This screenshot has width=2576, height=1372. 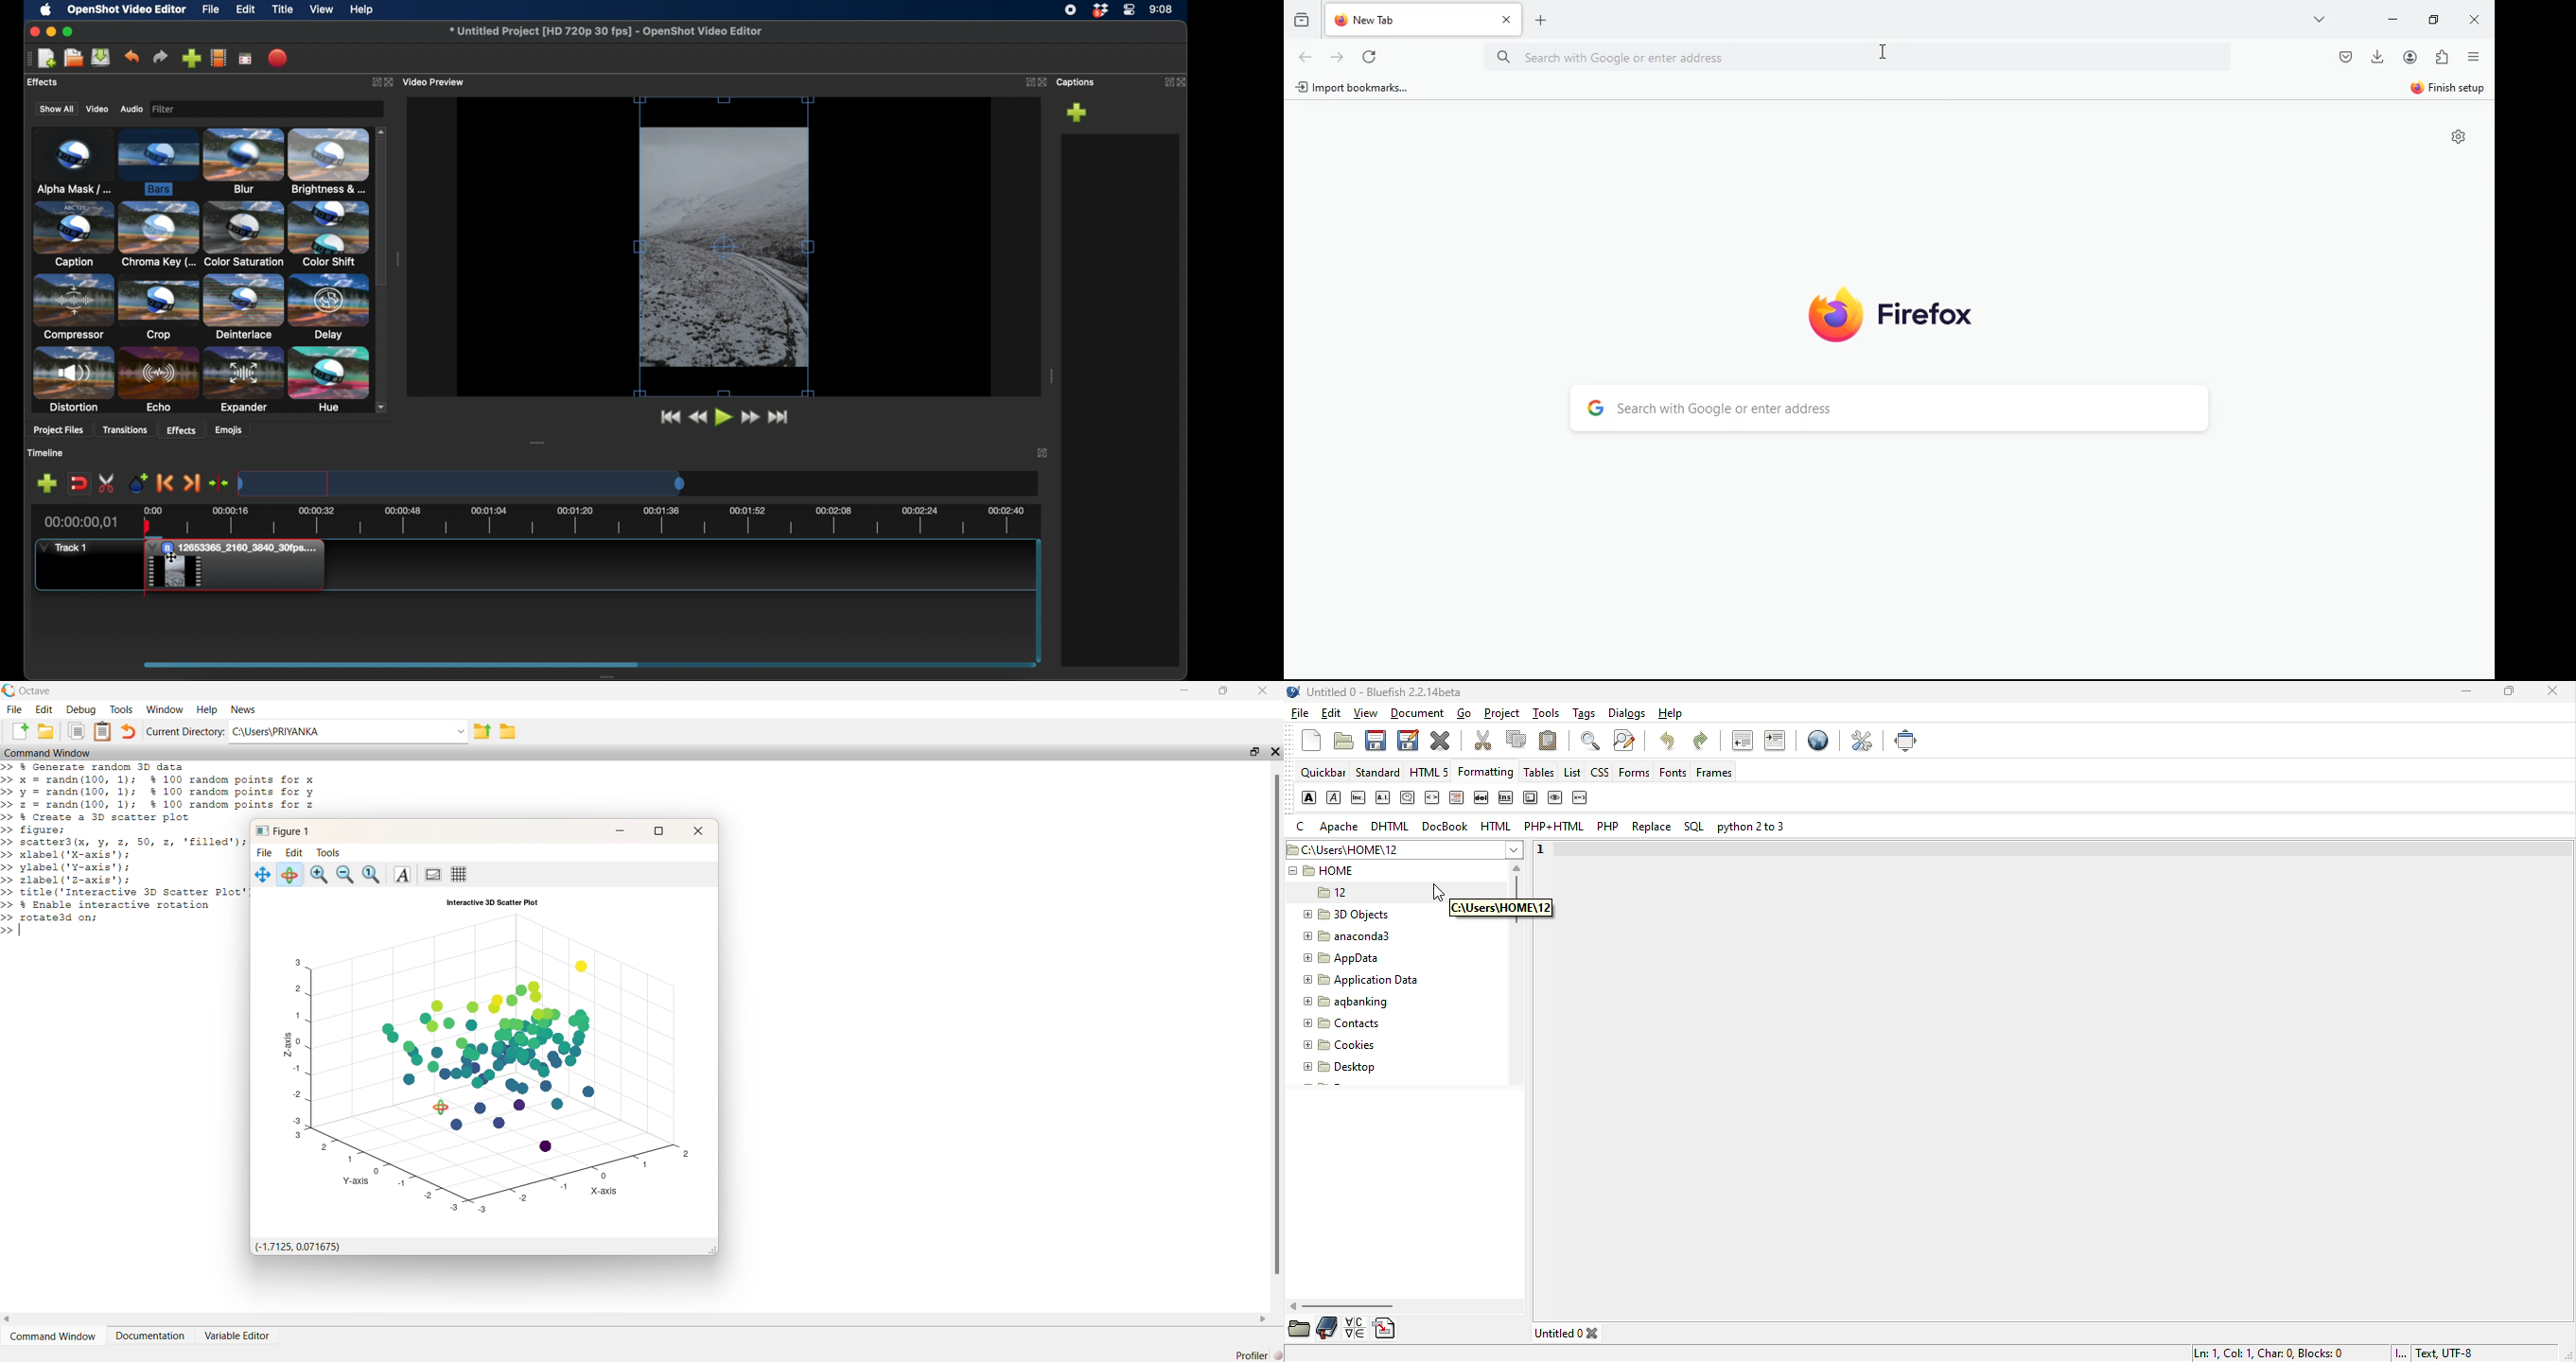 What do you see at coordinates (73, 308) in the screenshot?
I see `compressor` at bounding box center [73, 308].